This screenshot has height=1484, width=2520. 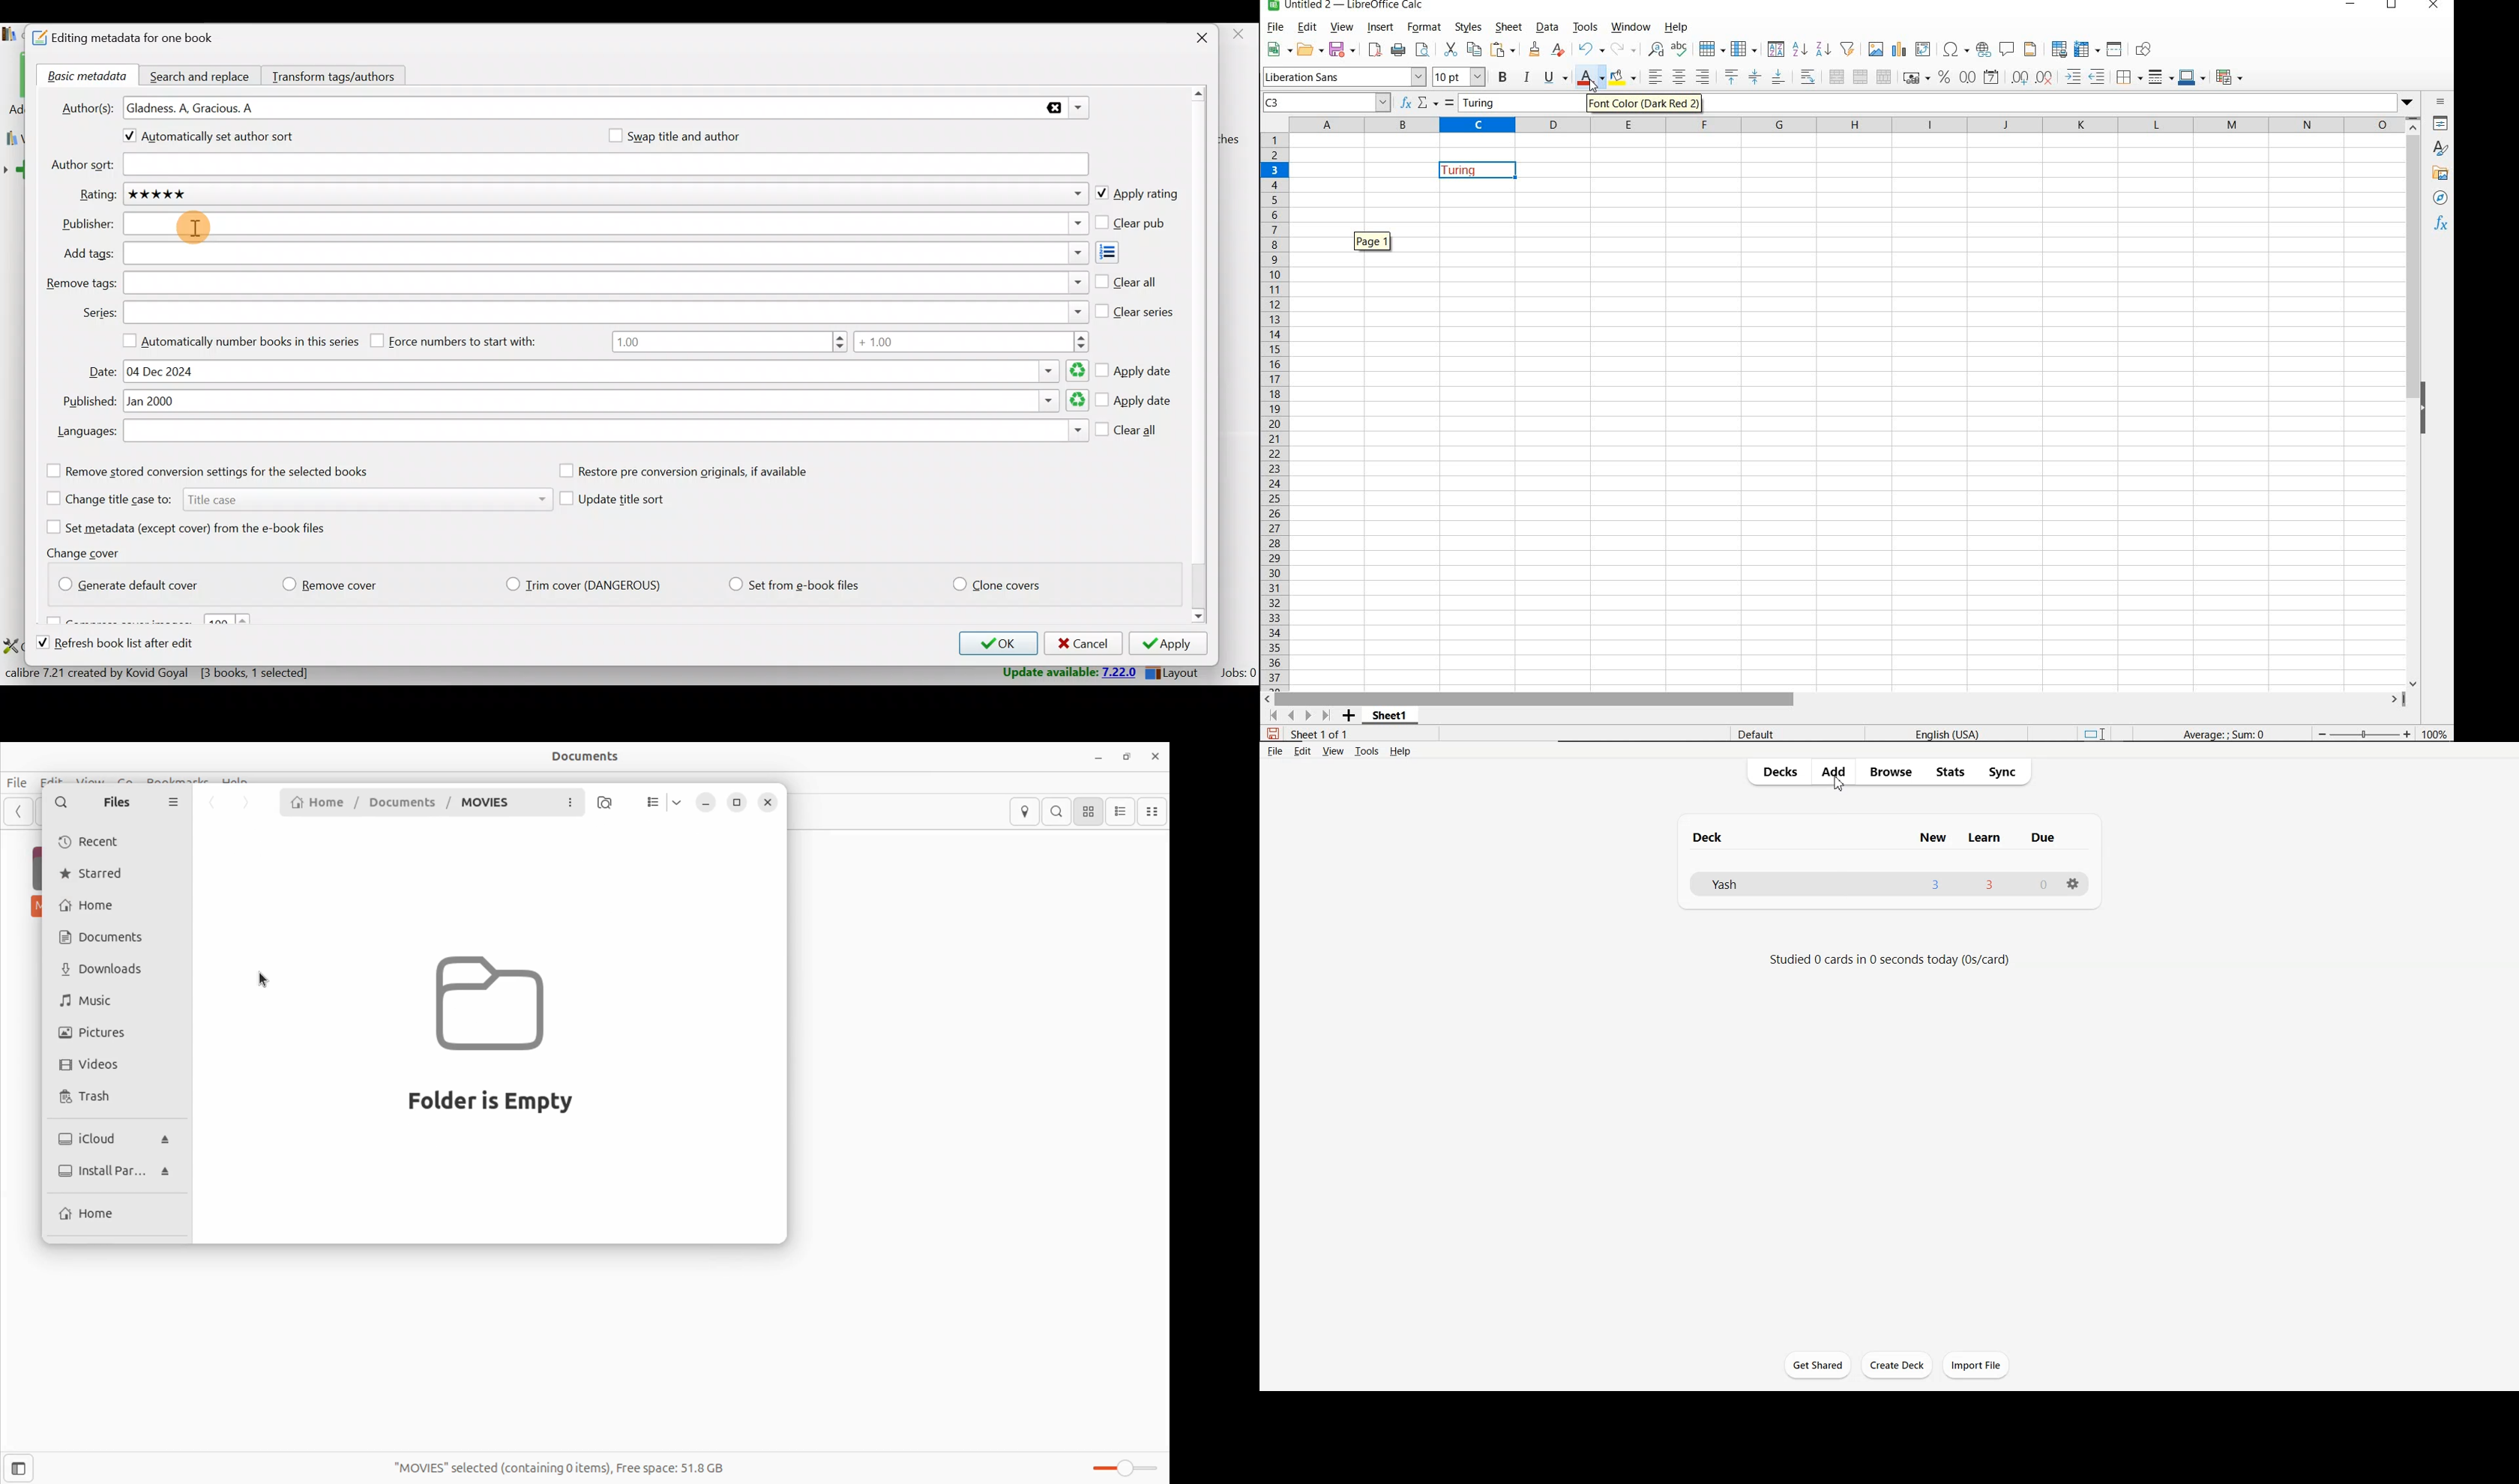 I want to click on SCROLLBAR, so click(x=2411, y=404).